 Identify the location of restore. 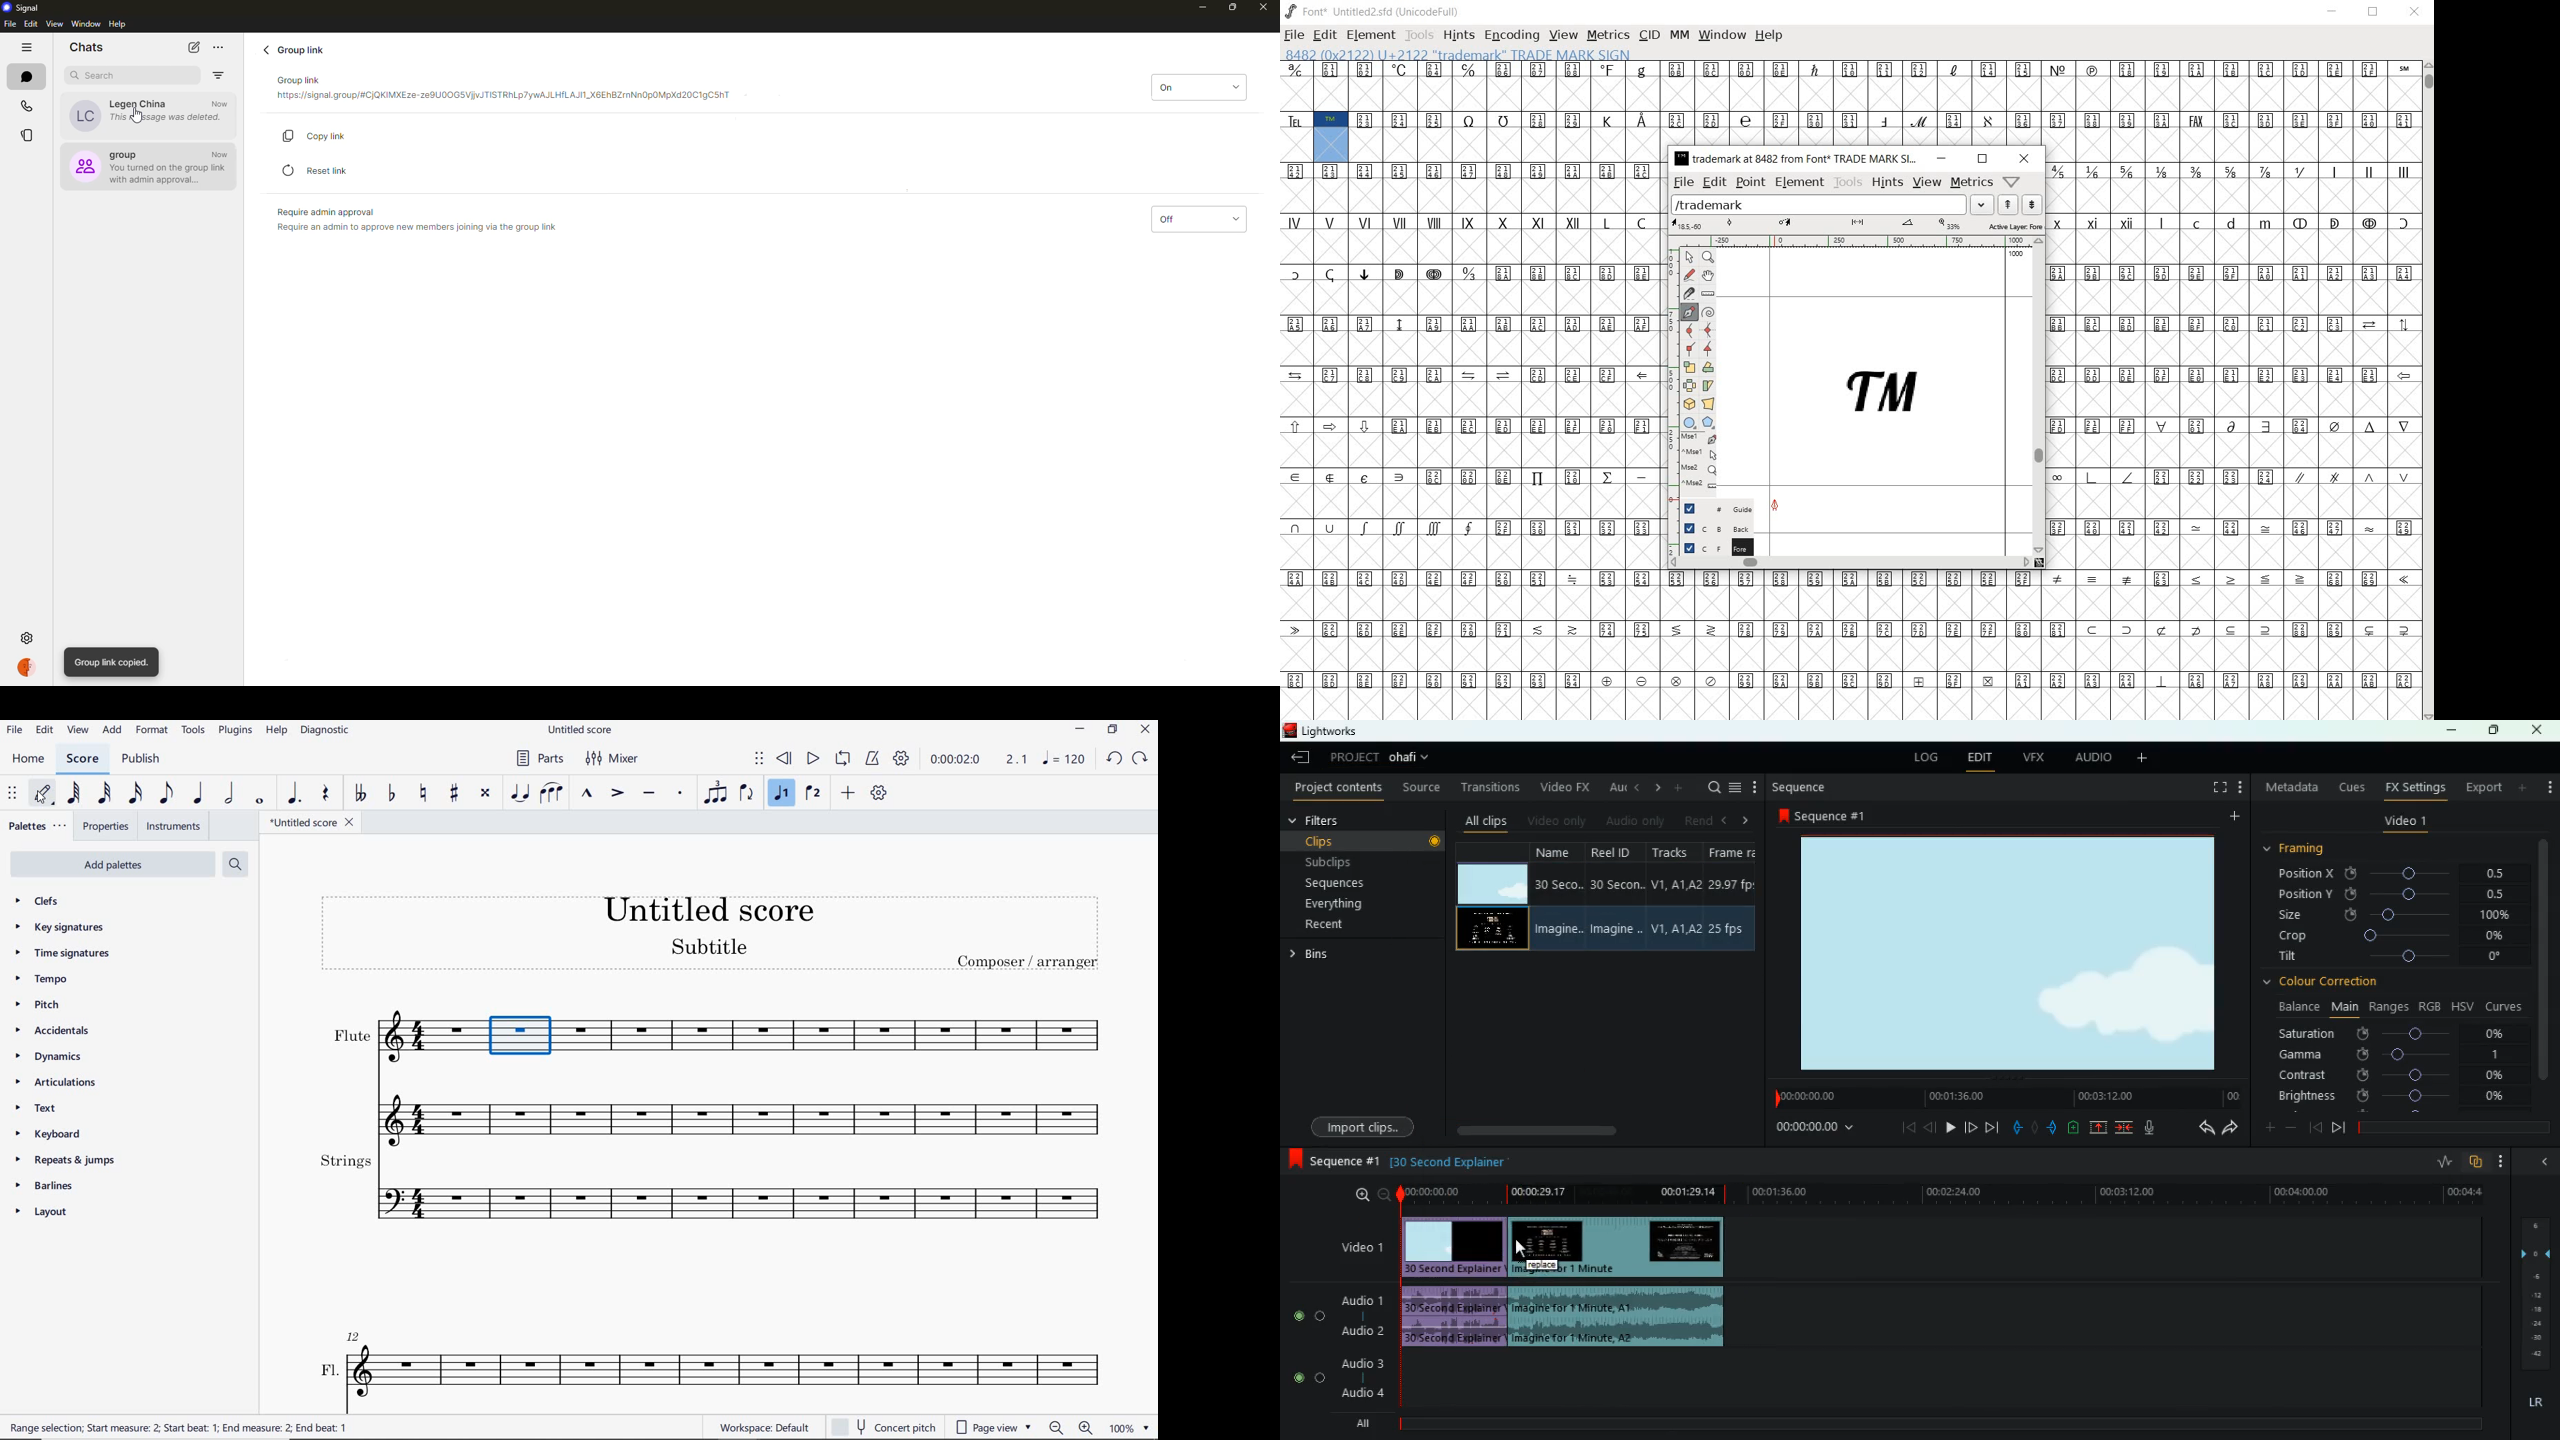
(1983, 159).